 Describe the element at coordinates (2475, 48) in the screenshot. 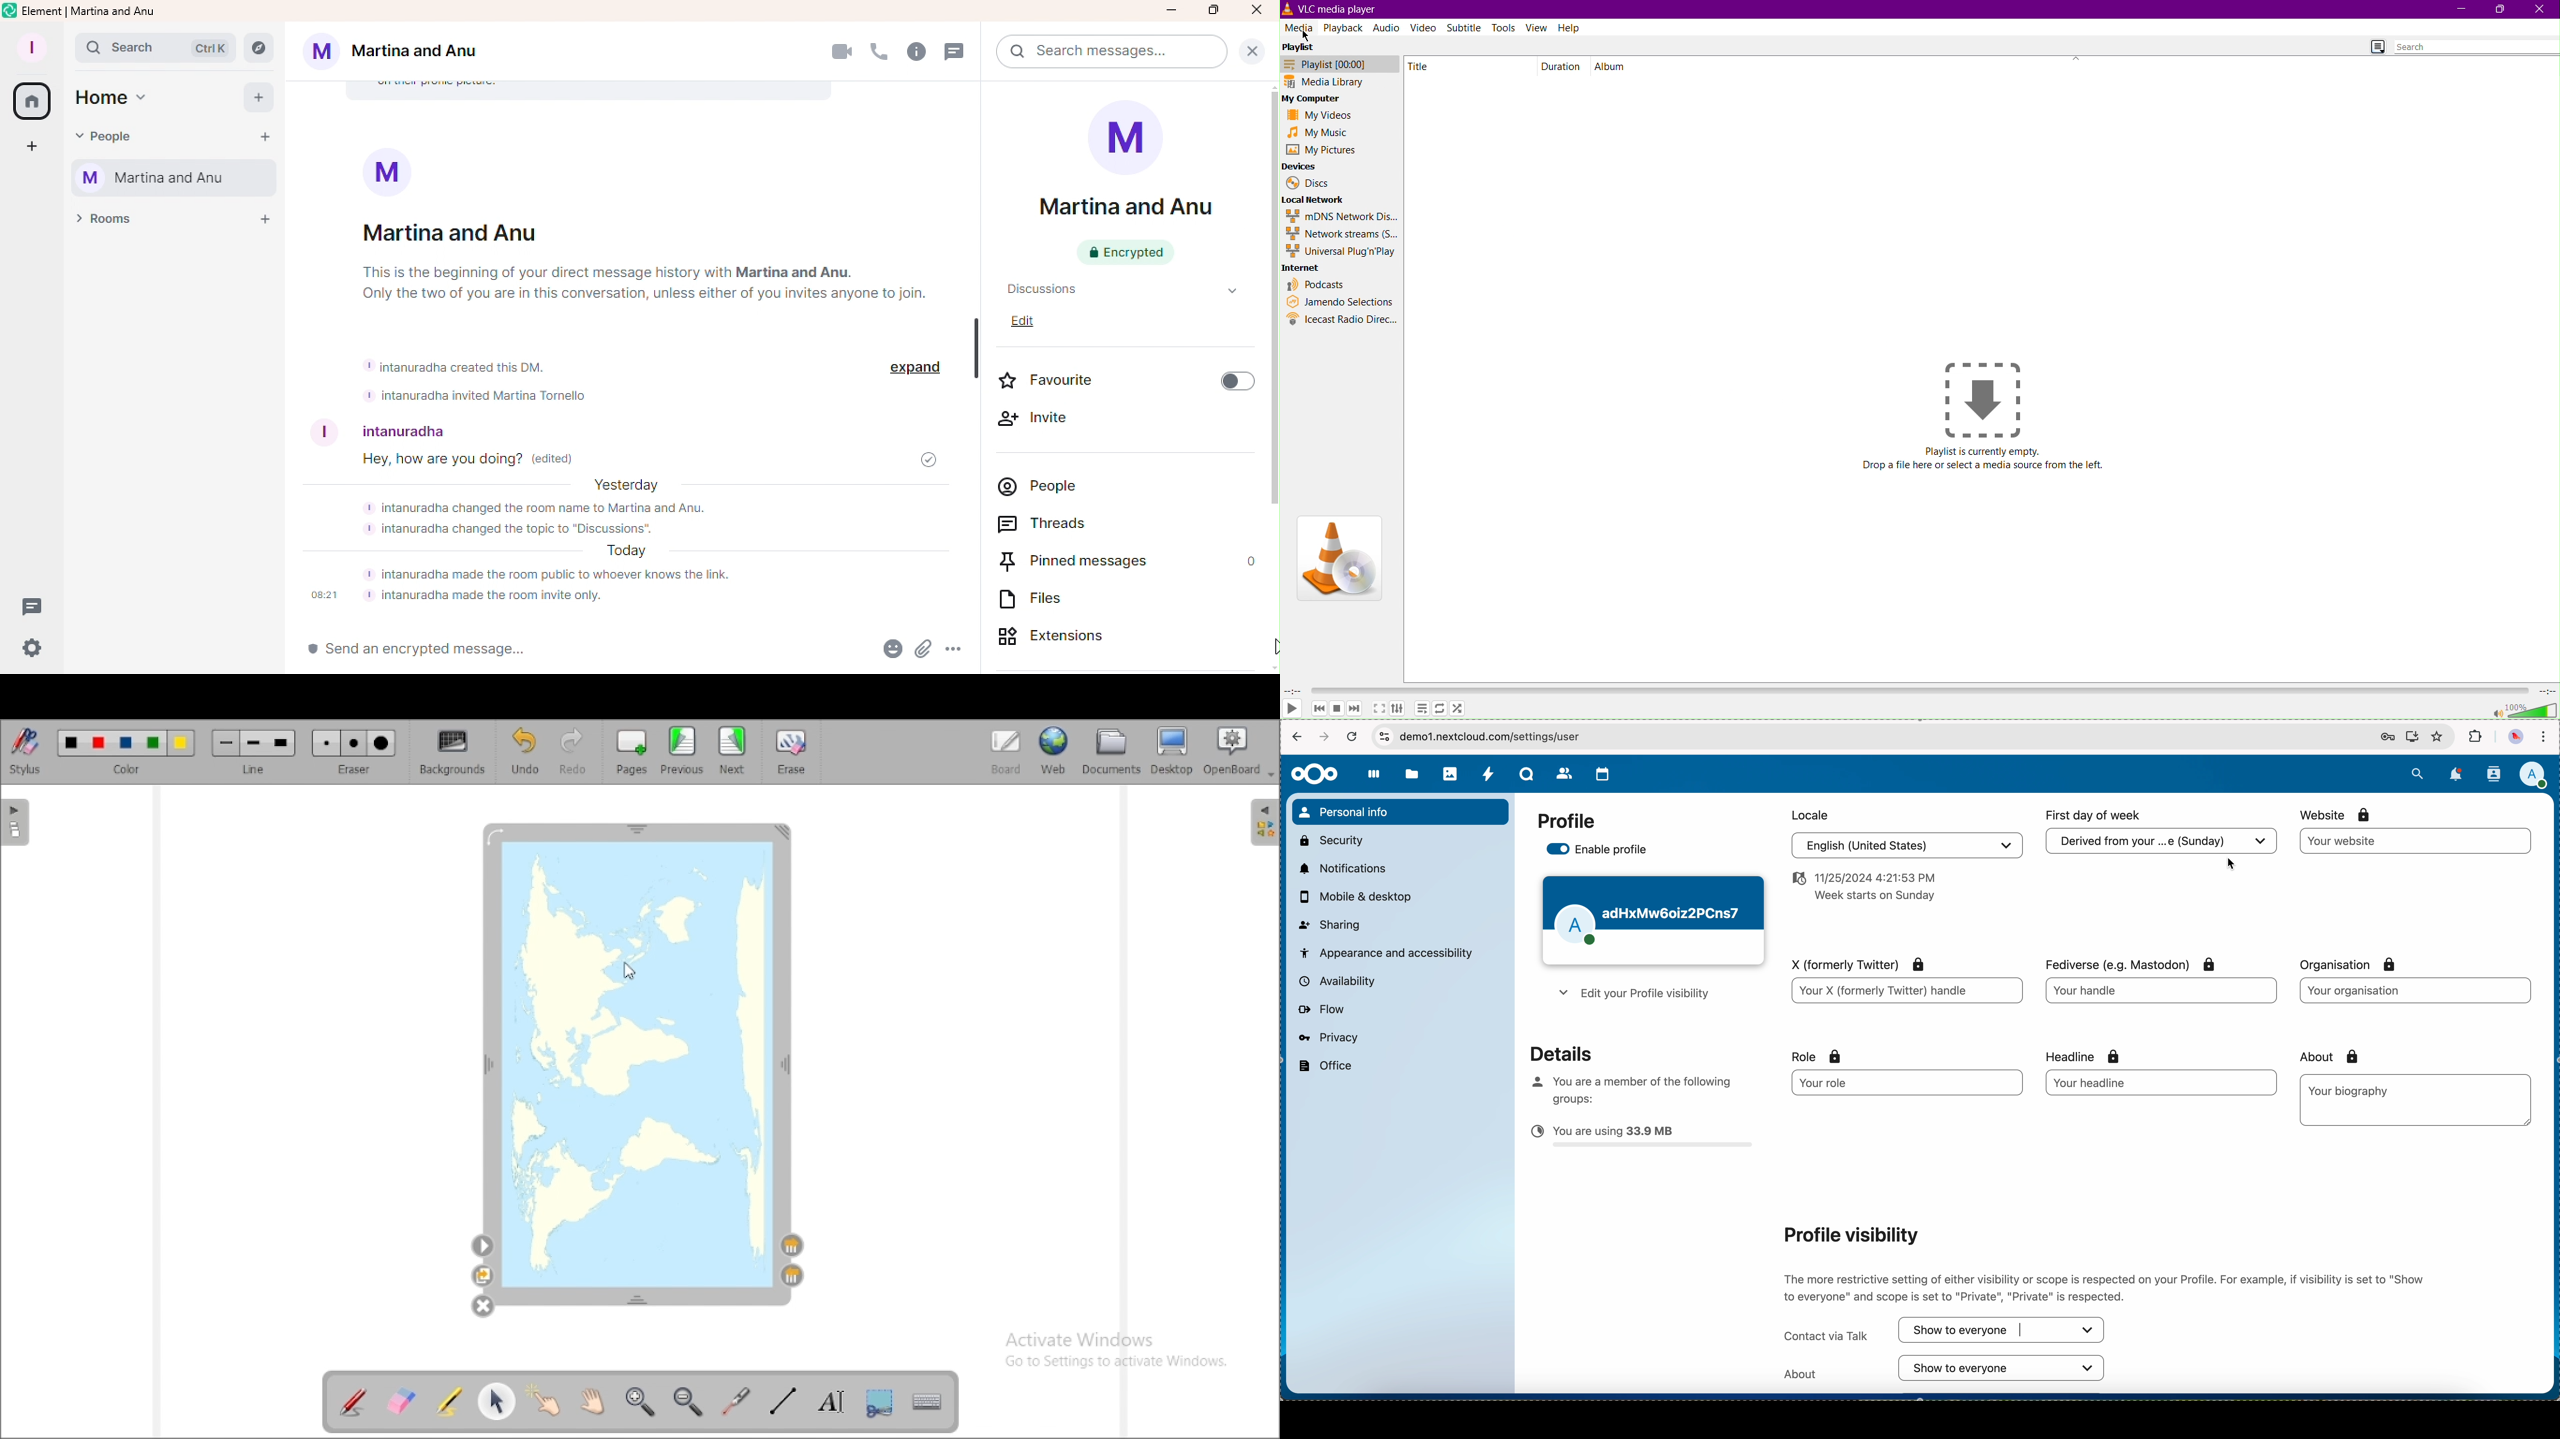

I see `Search bar` at that location.